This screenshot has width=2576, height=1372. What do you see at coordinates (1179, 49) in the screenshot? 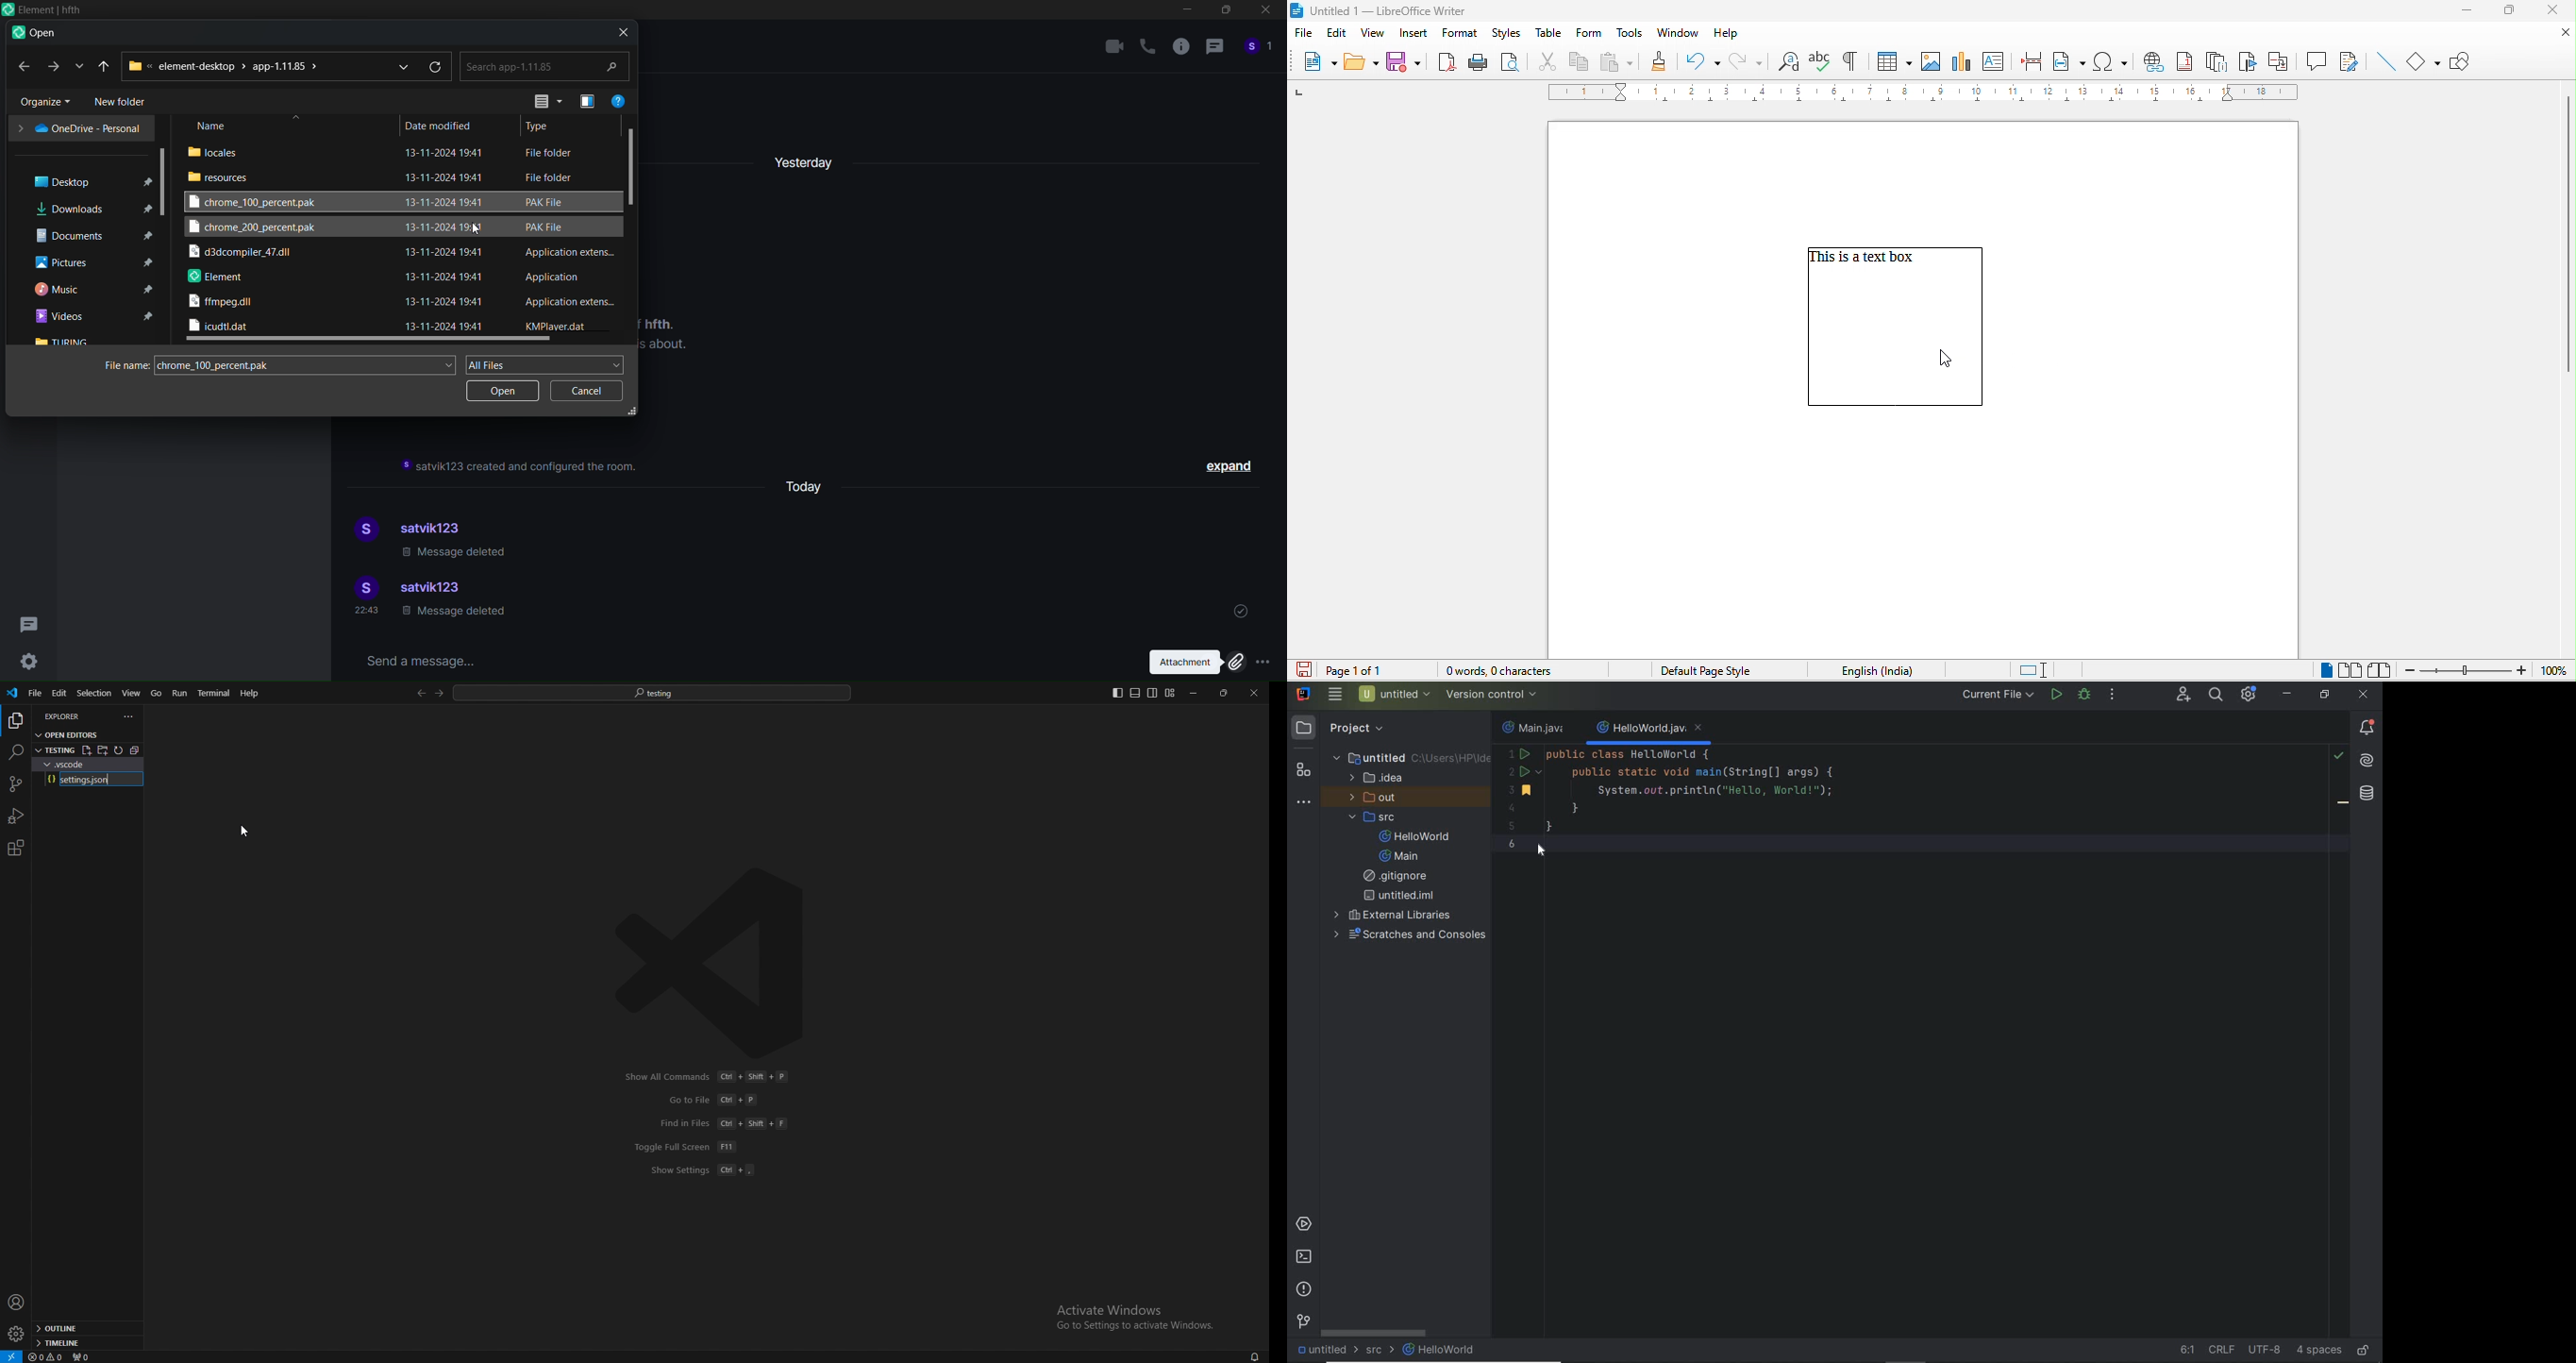
I see `room info` at bounding box center [1179, 49].